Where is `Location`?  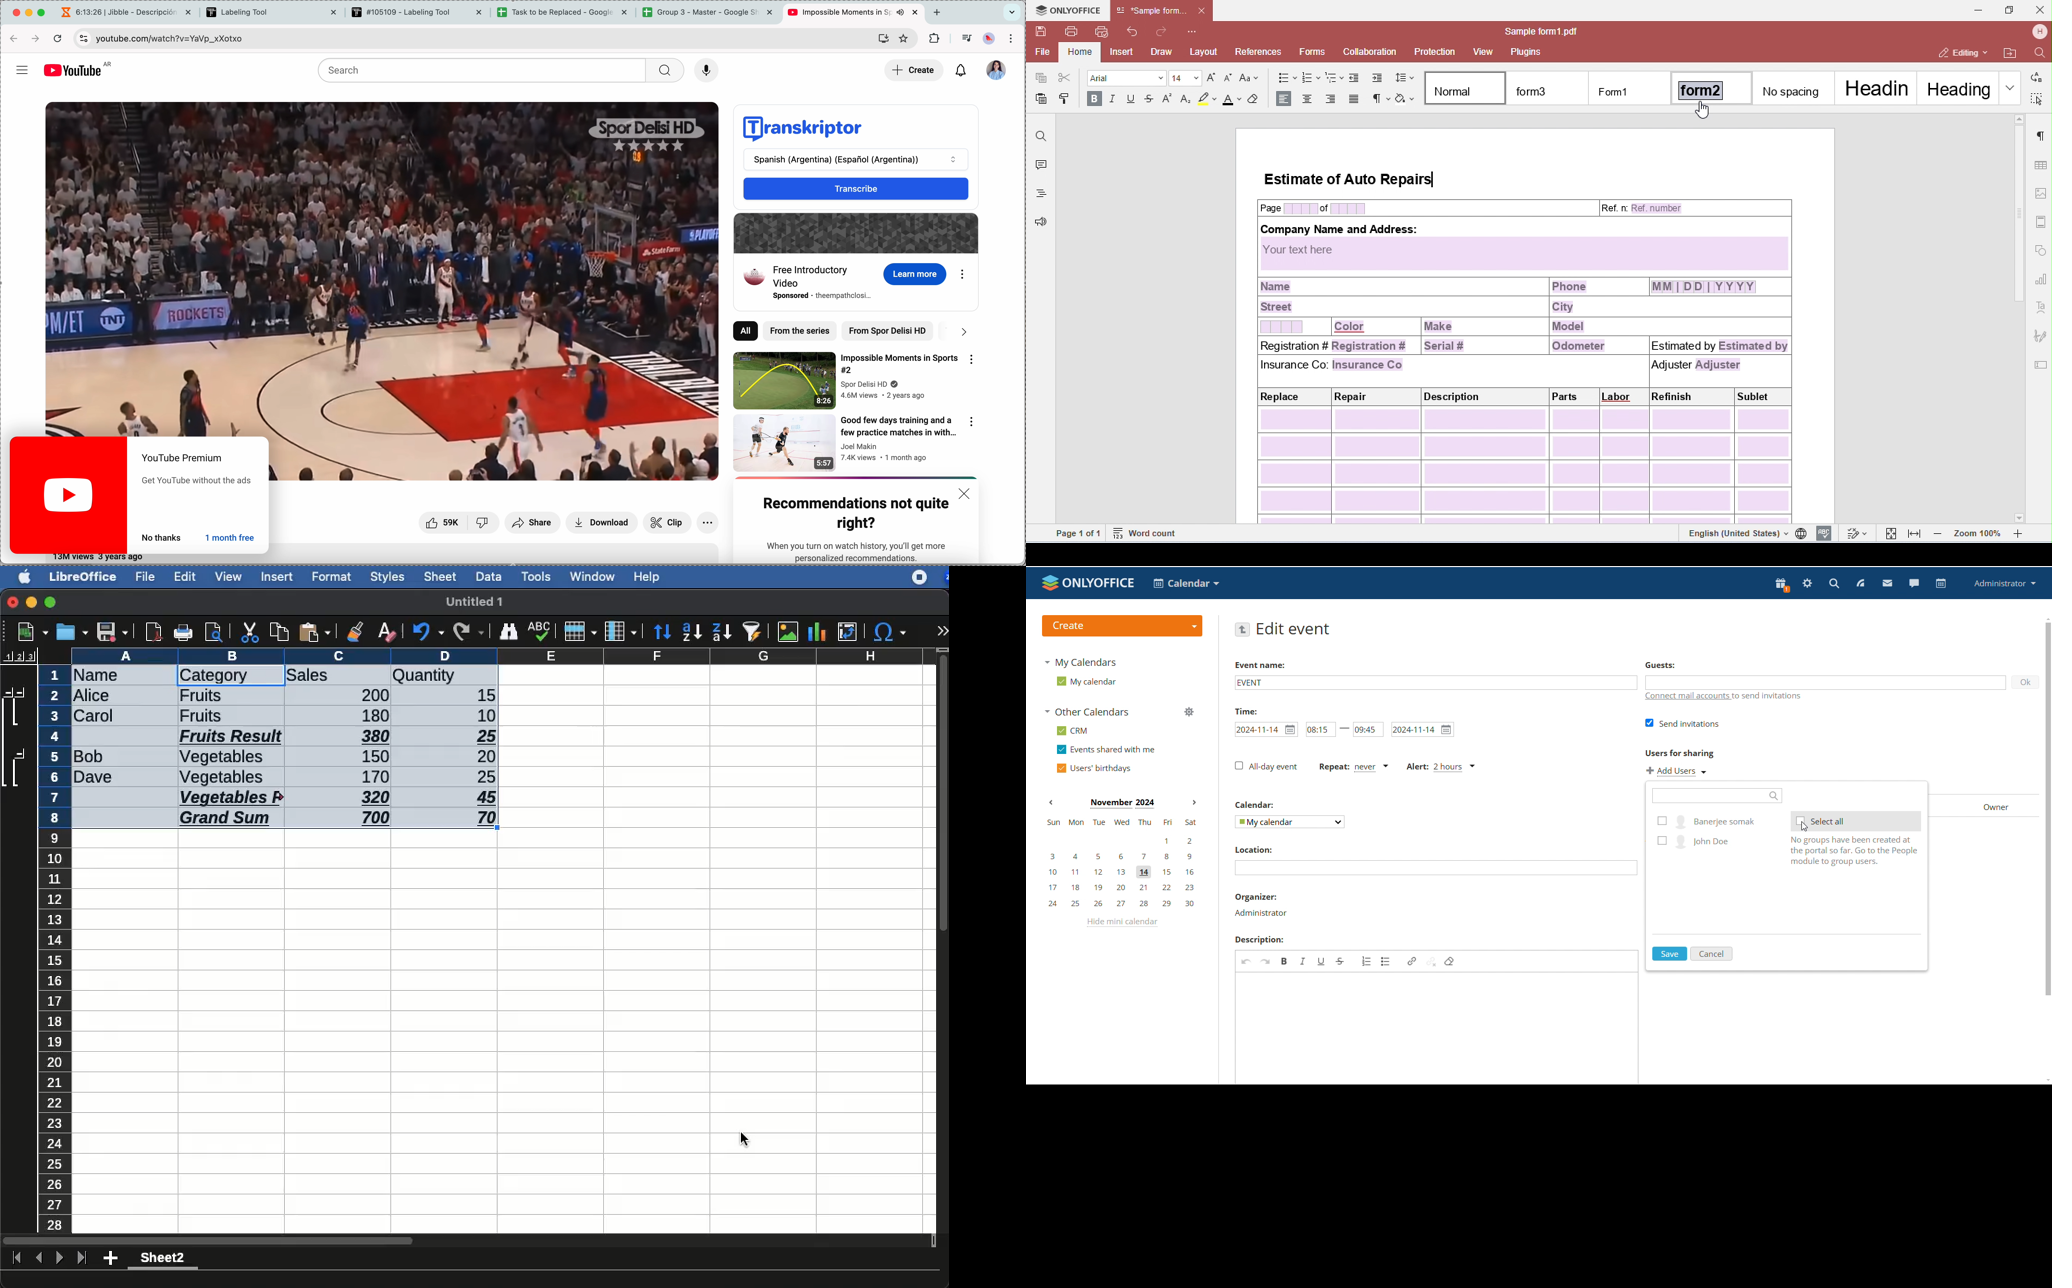 Location is located at coordinates (1256, 849).